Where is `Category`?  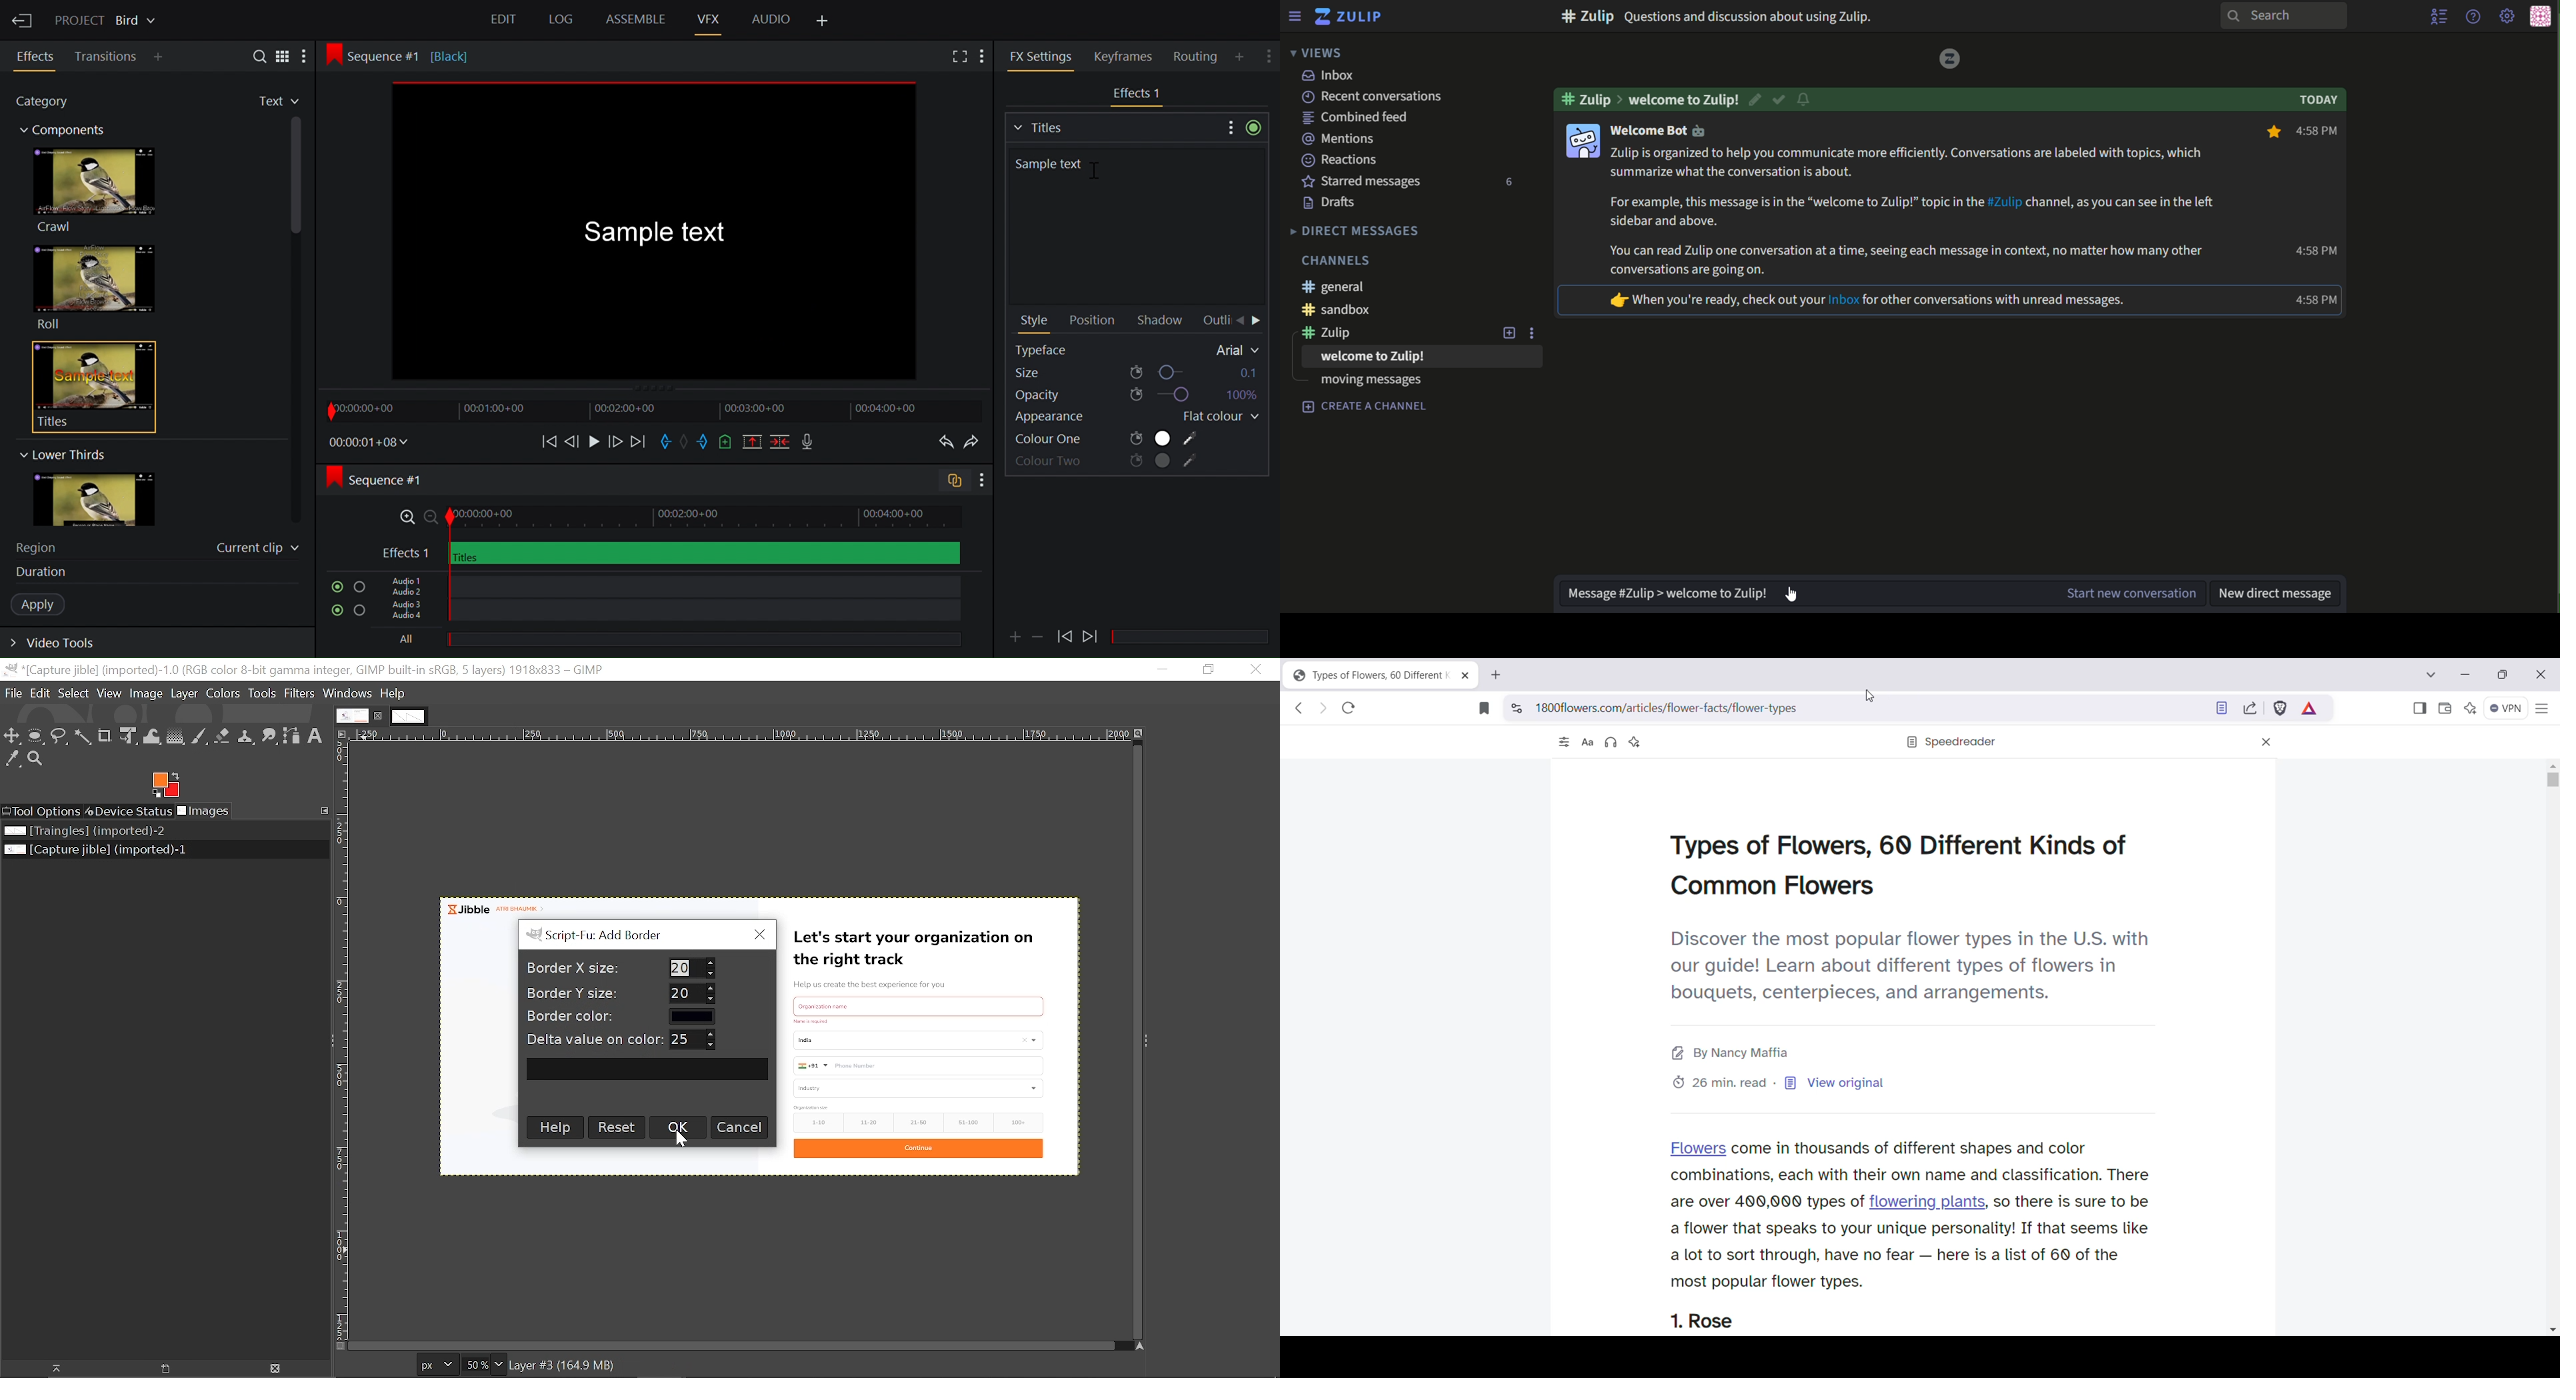
Category is located at coordinates (49, 103).